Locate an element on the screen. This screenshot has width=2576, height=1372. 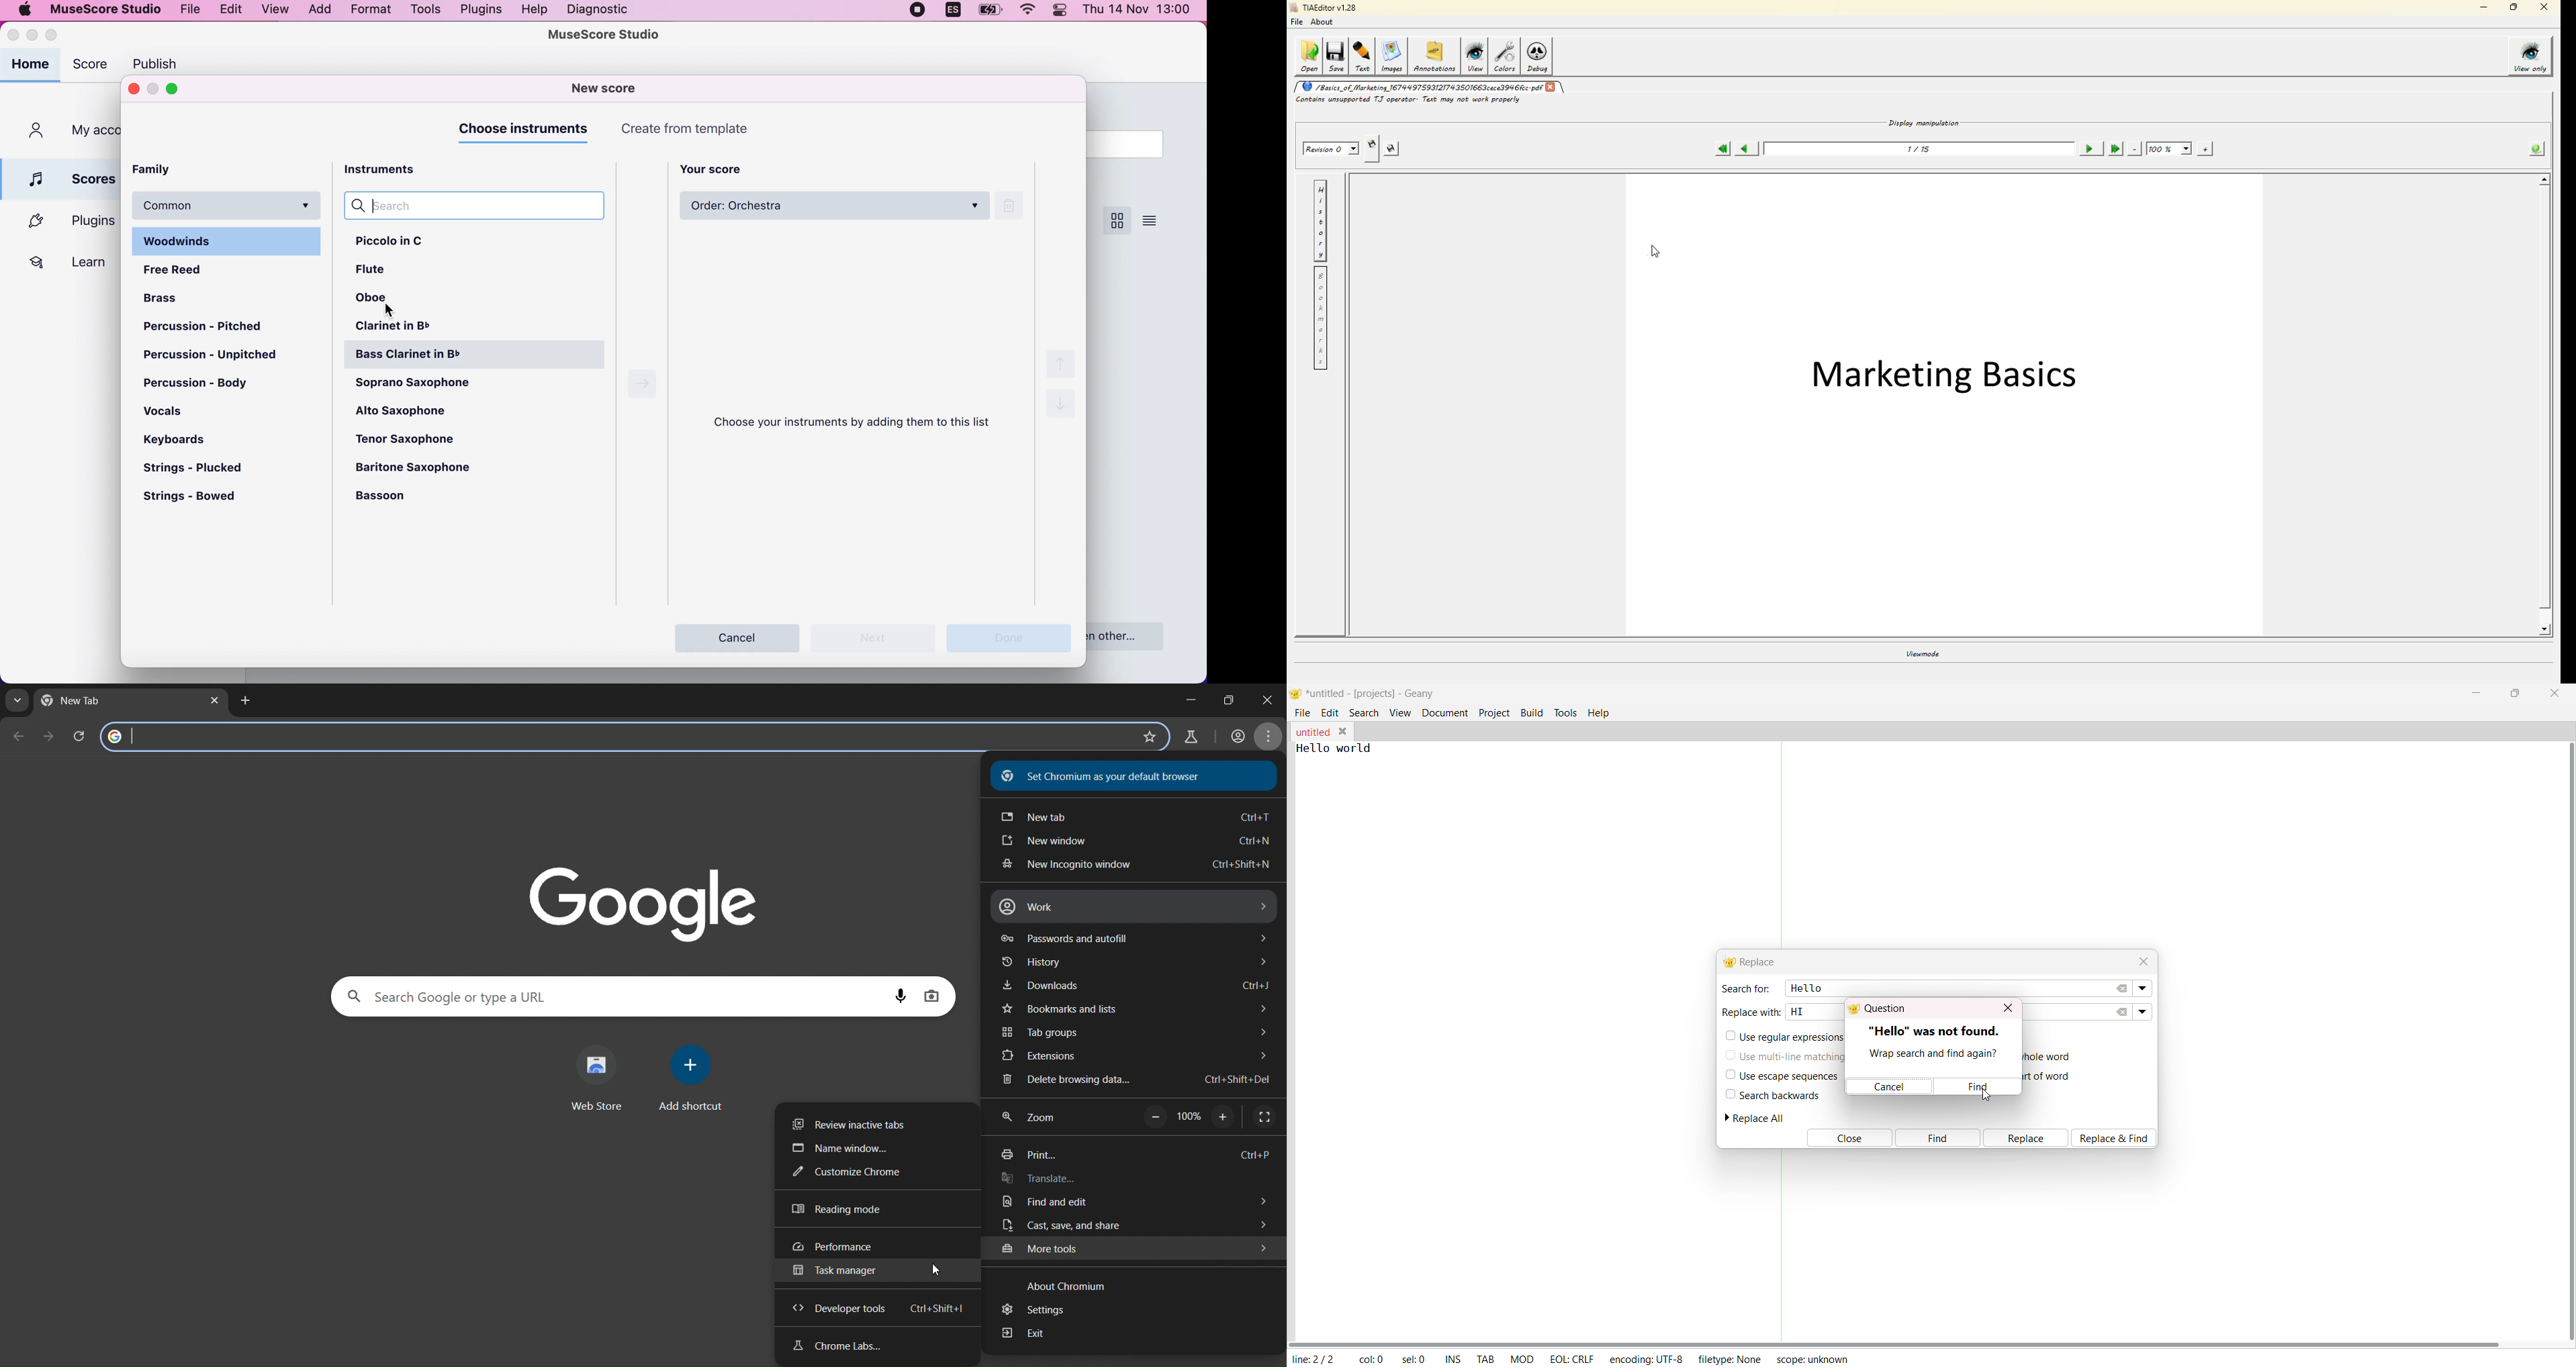
project is located at coordinates (1494, 712).